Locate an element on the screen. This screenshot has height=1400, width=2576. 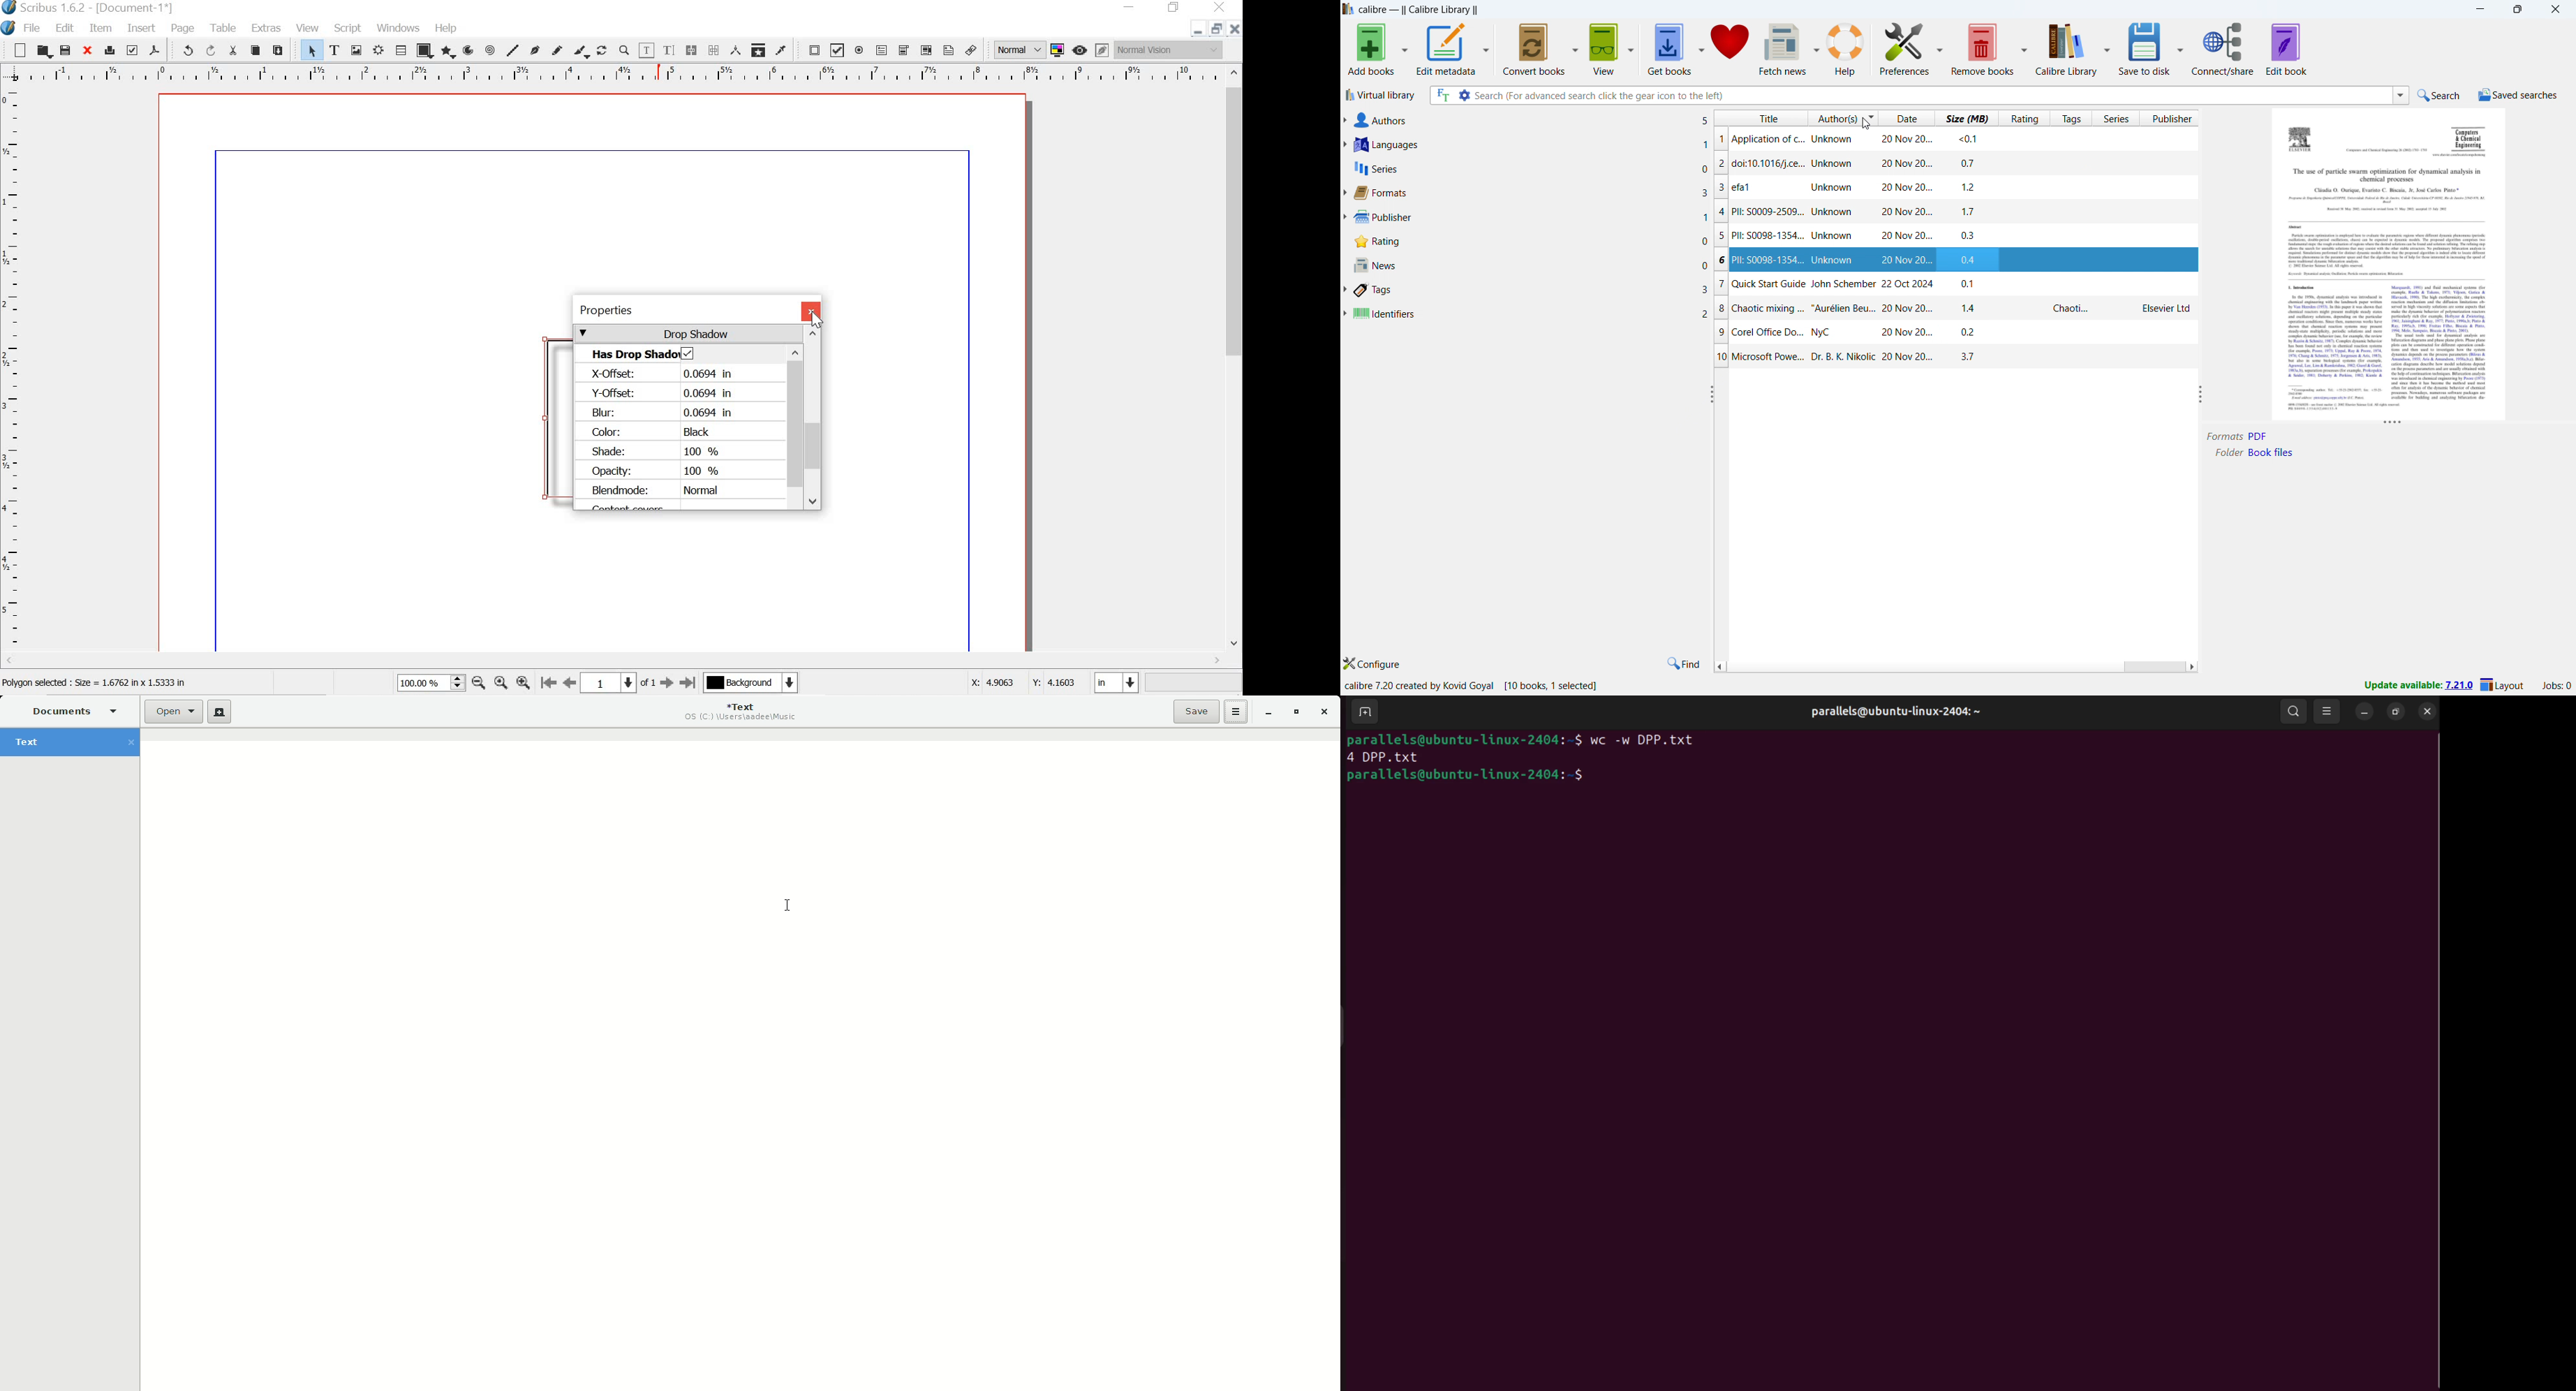
EXTRAS is located at coordinates (265, 29).